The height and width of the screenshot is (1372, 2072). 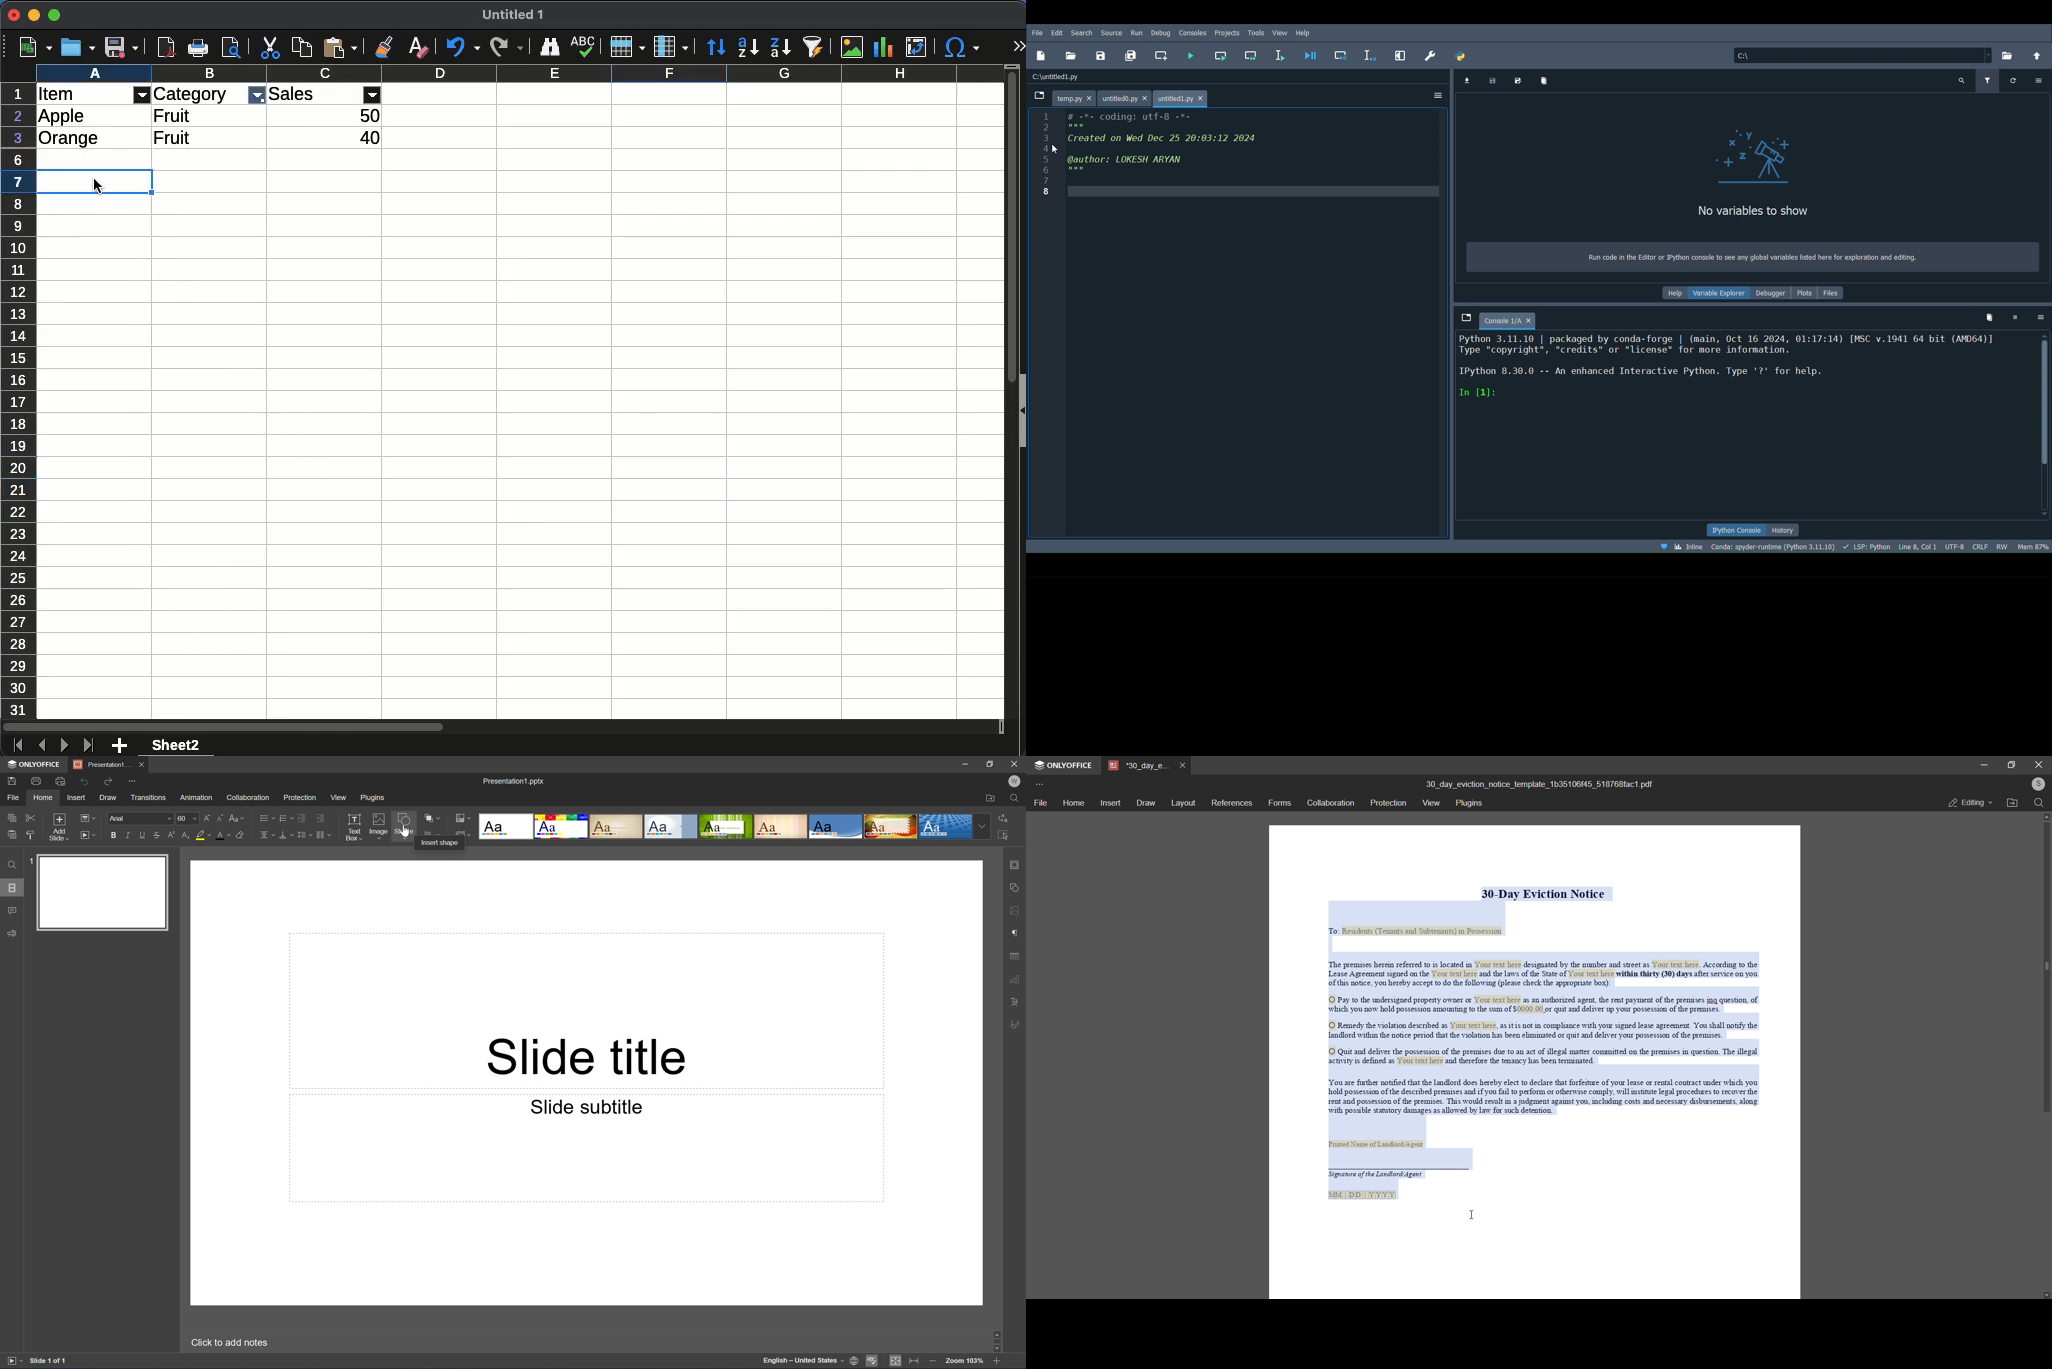 I want to click on Animation, so click(x=198, y=798).